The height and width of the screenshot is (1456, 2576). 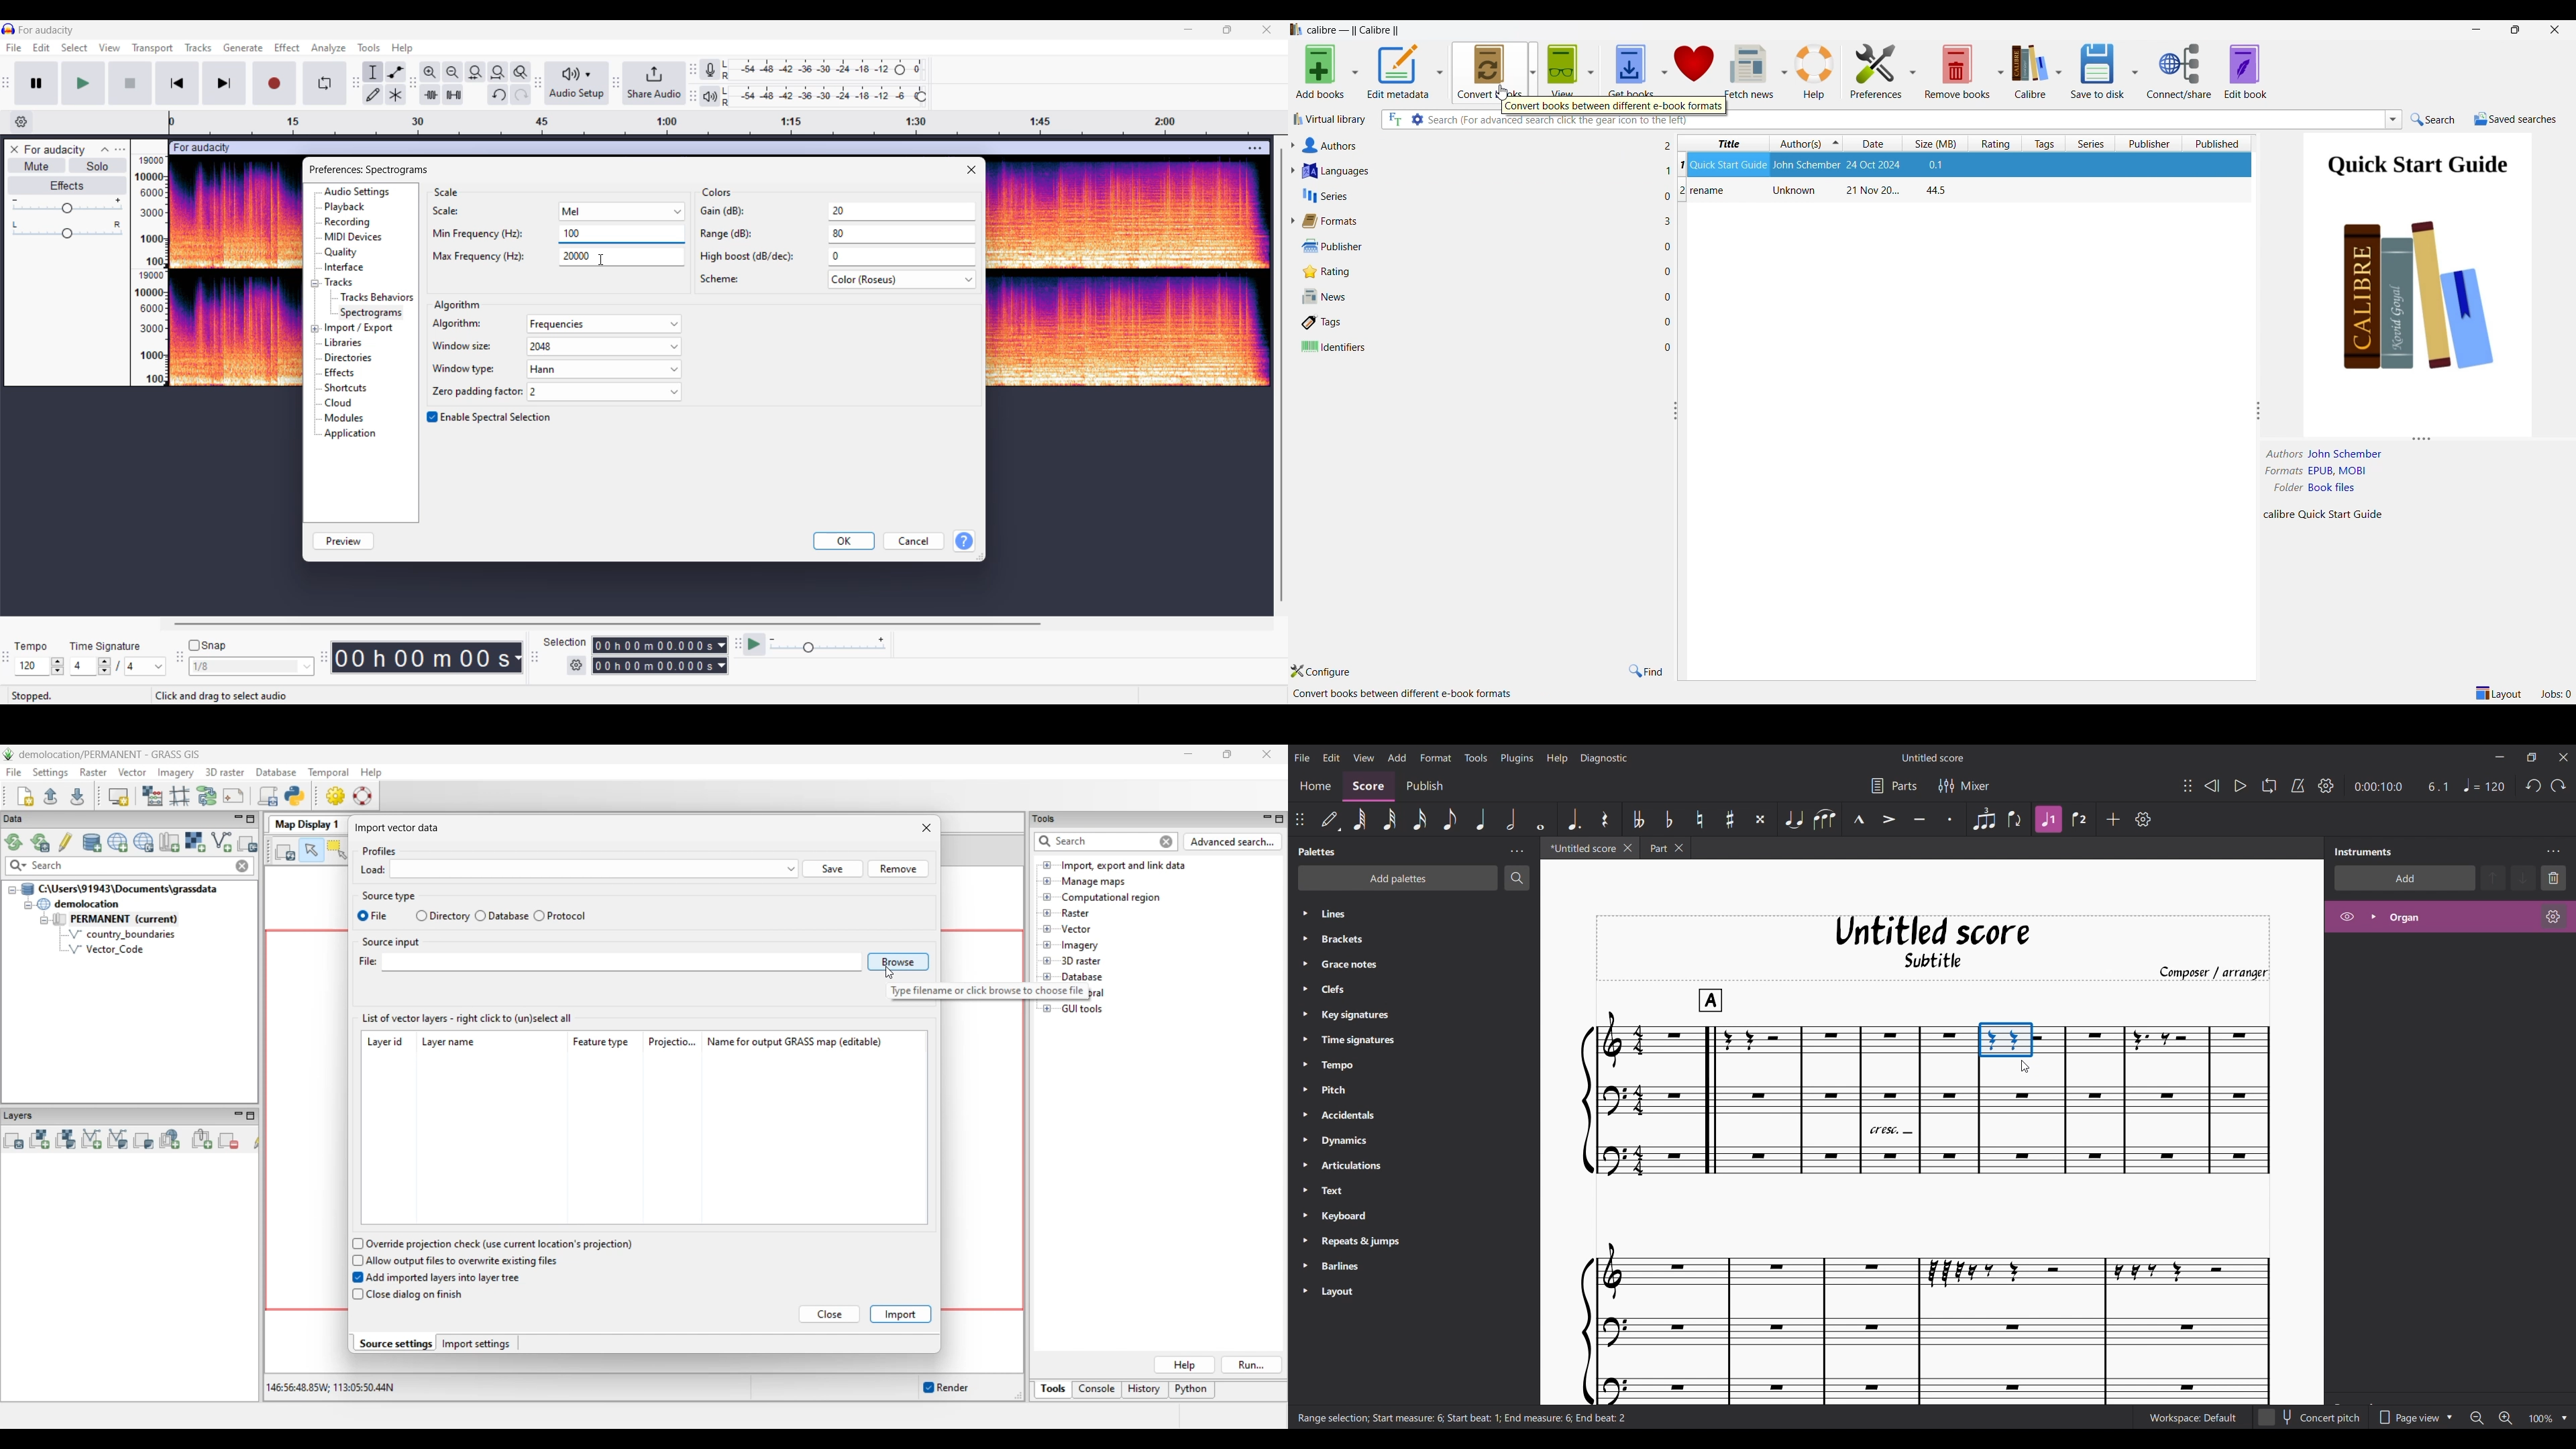 What do you see at coordinates (2042, 144) in the screenshot?
I see `Tag column` at bounding box center [2042, 144].